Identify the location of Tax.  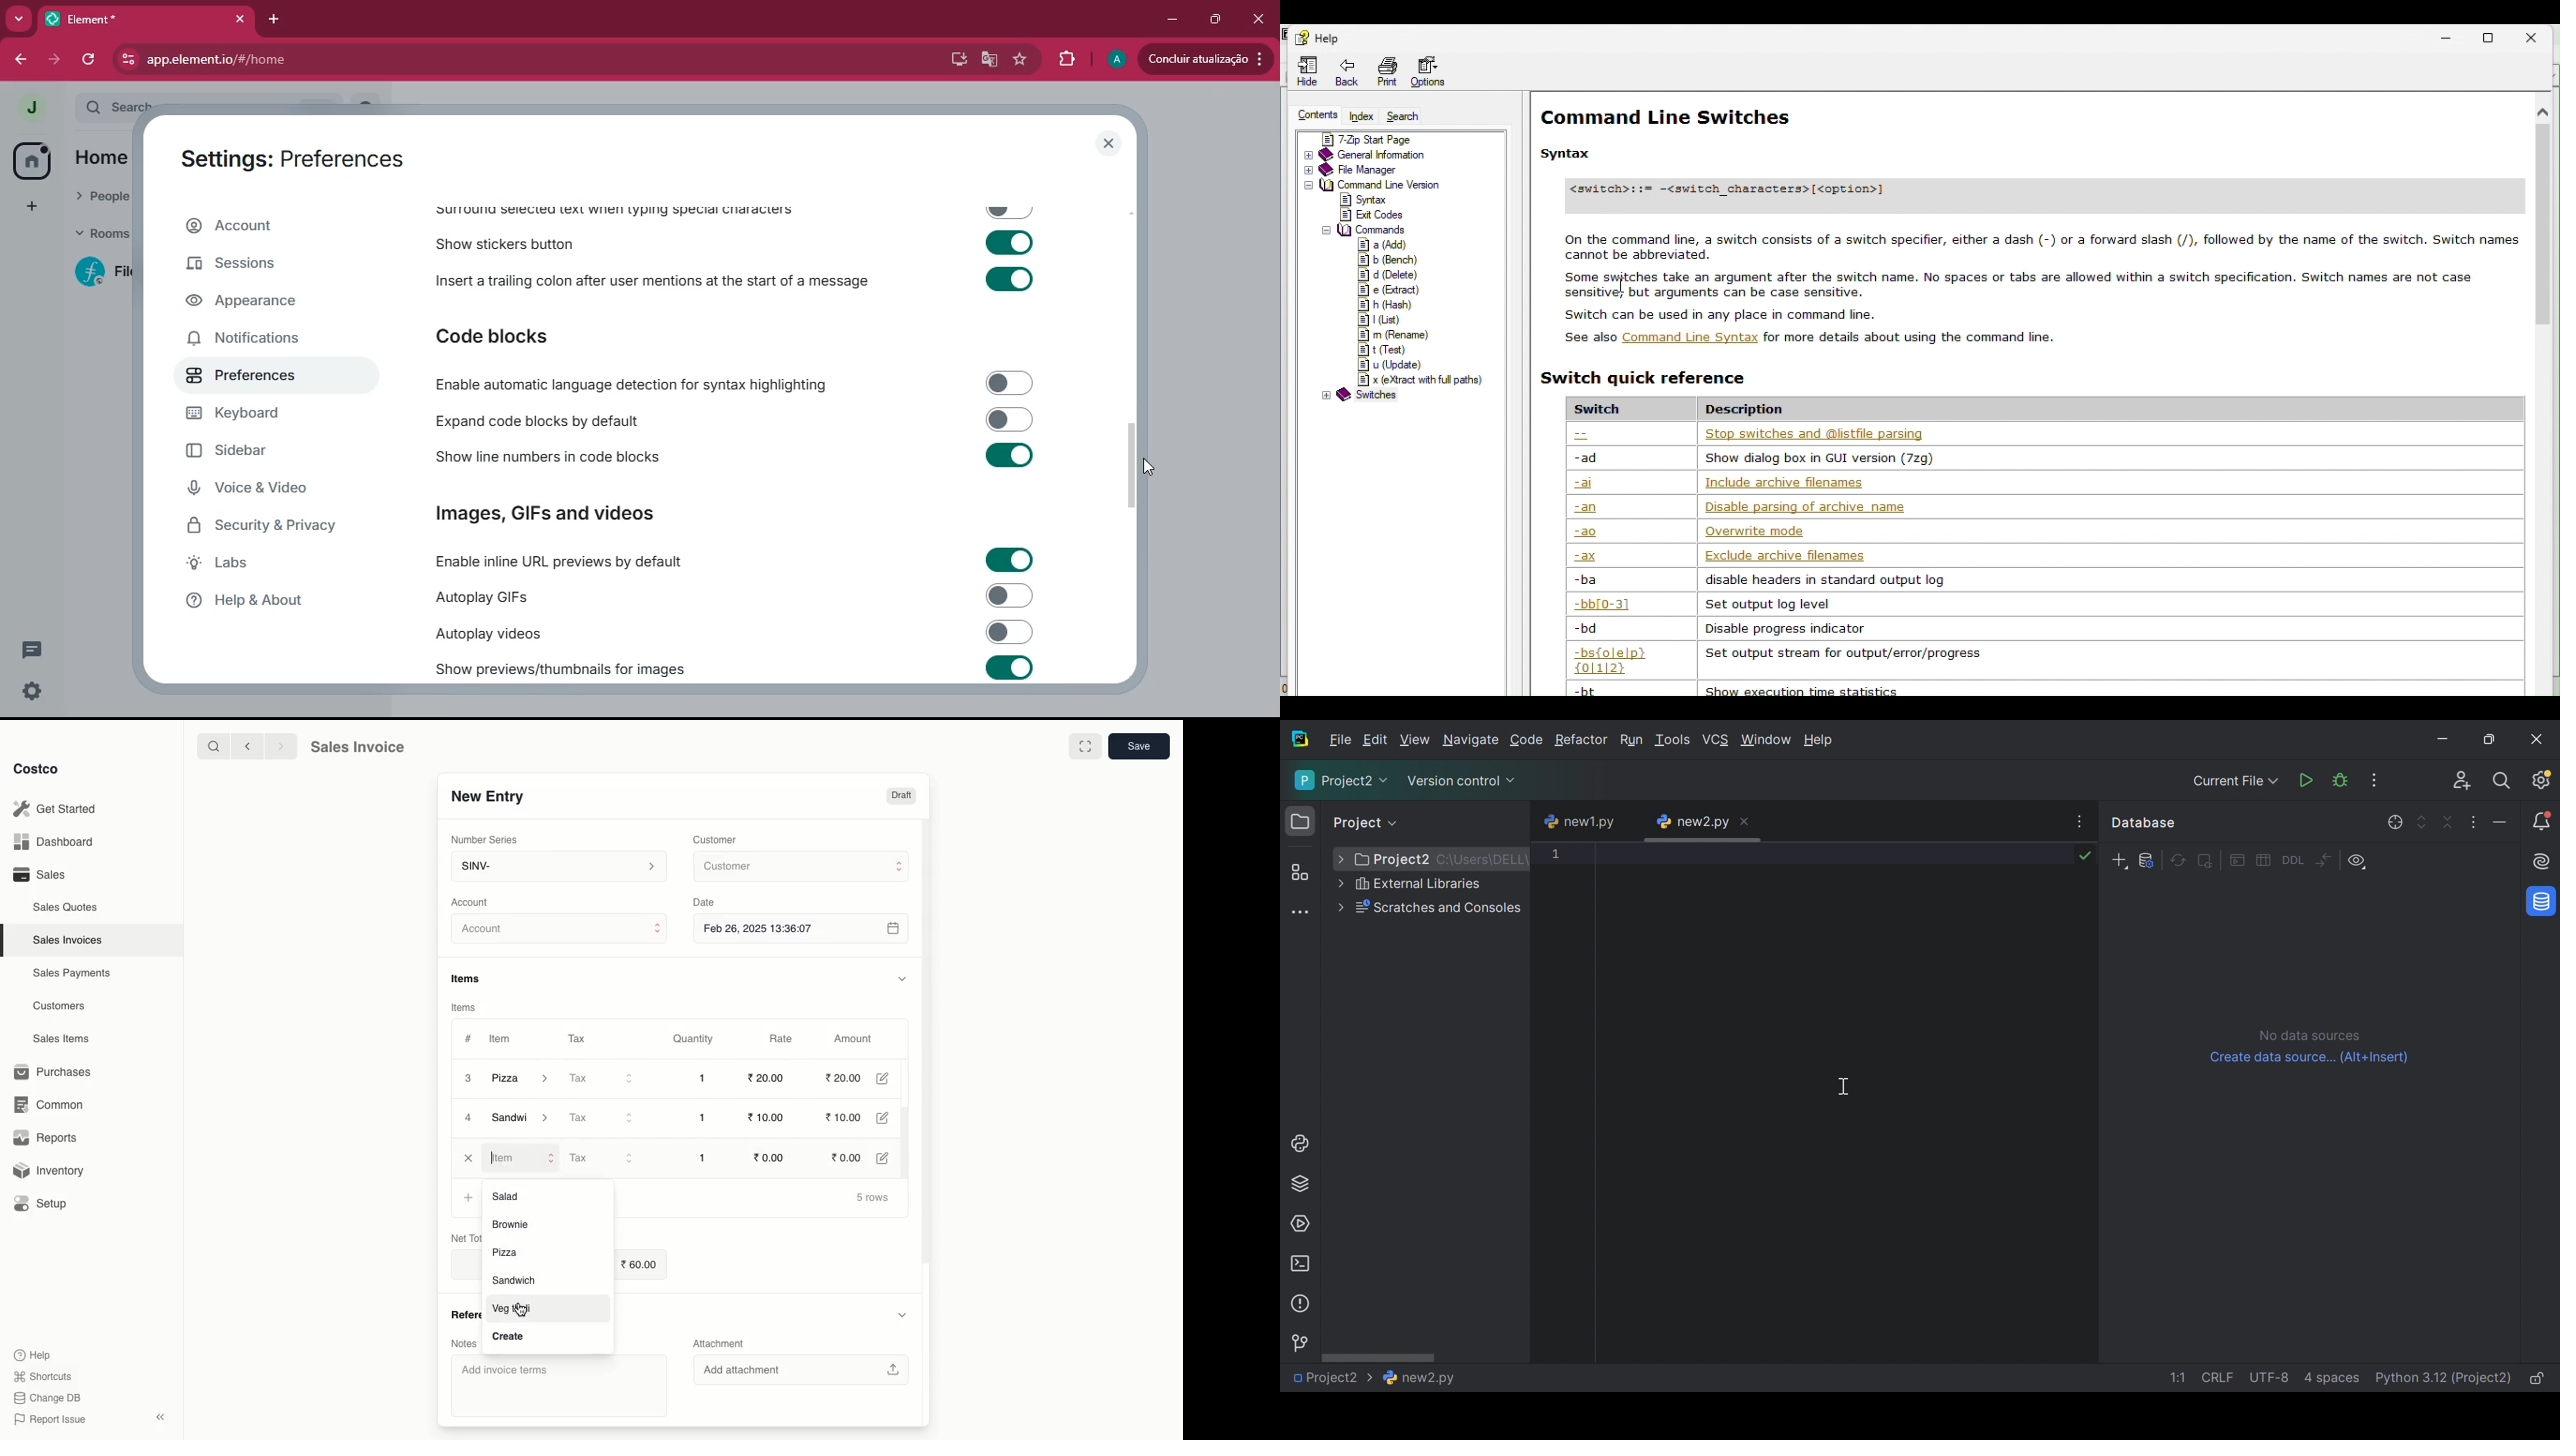
(576, 1036).